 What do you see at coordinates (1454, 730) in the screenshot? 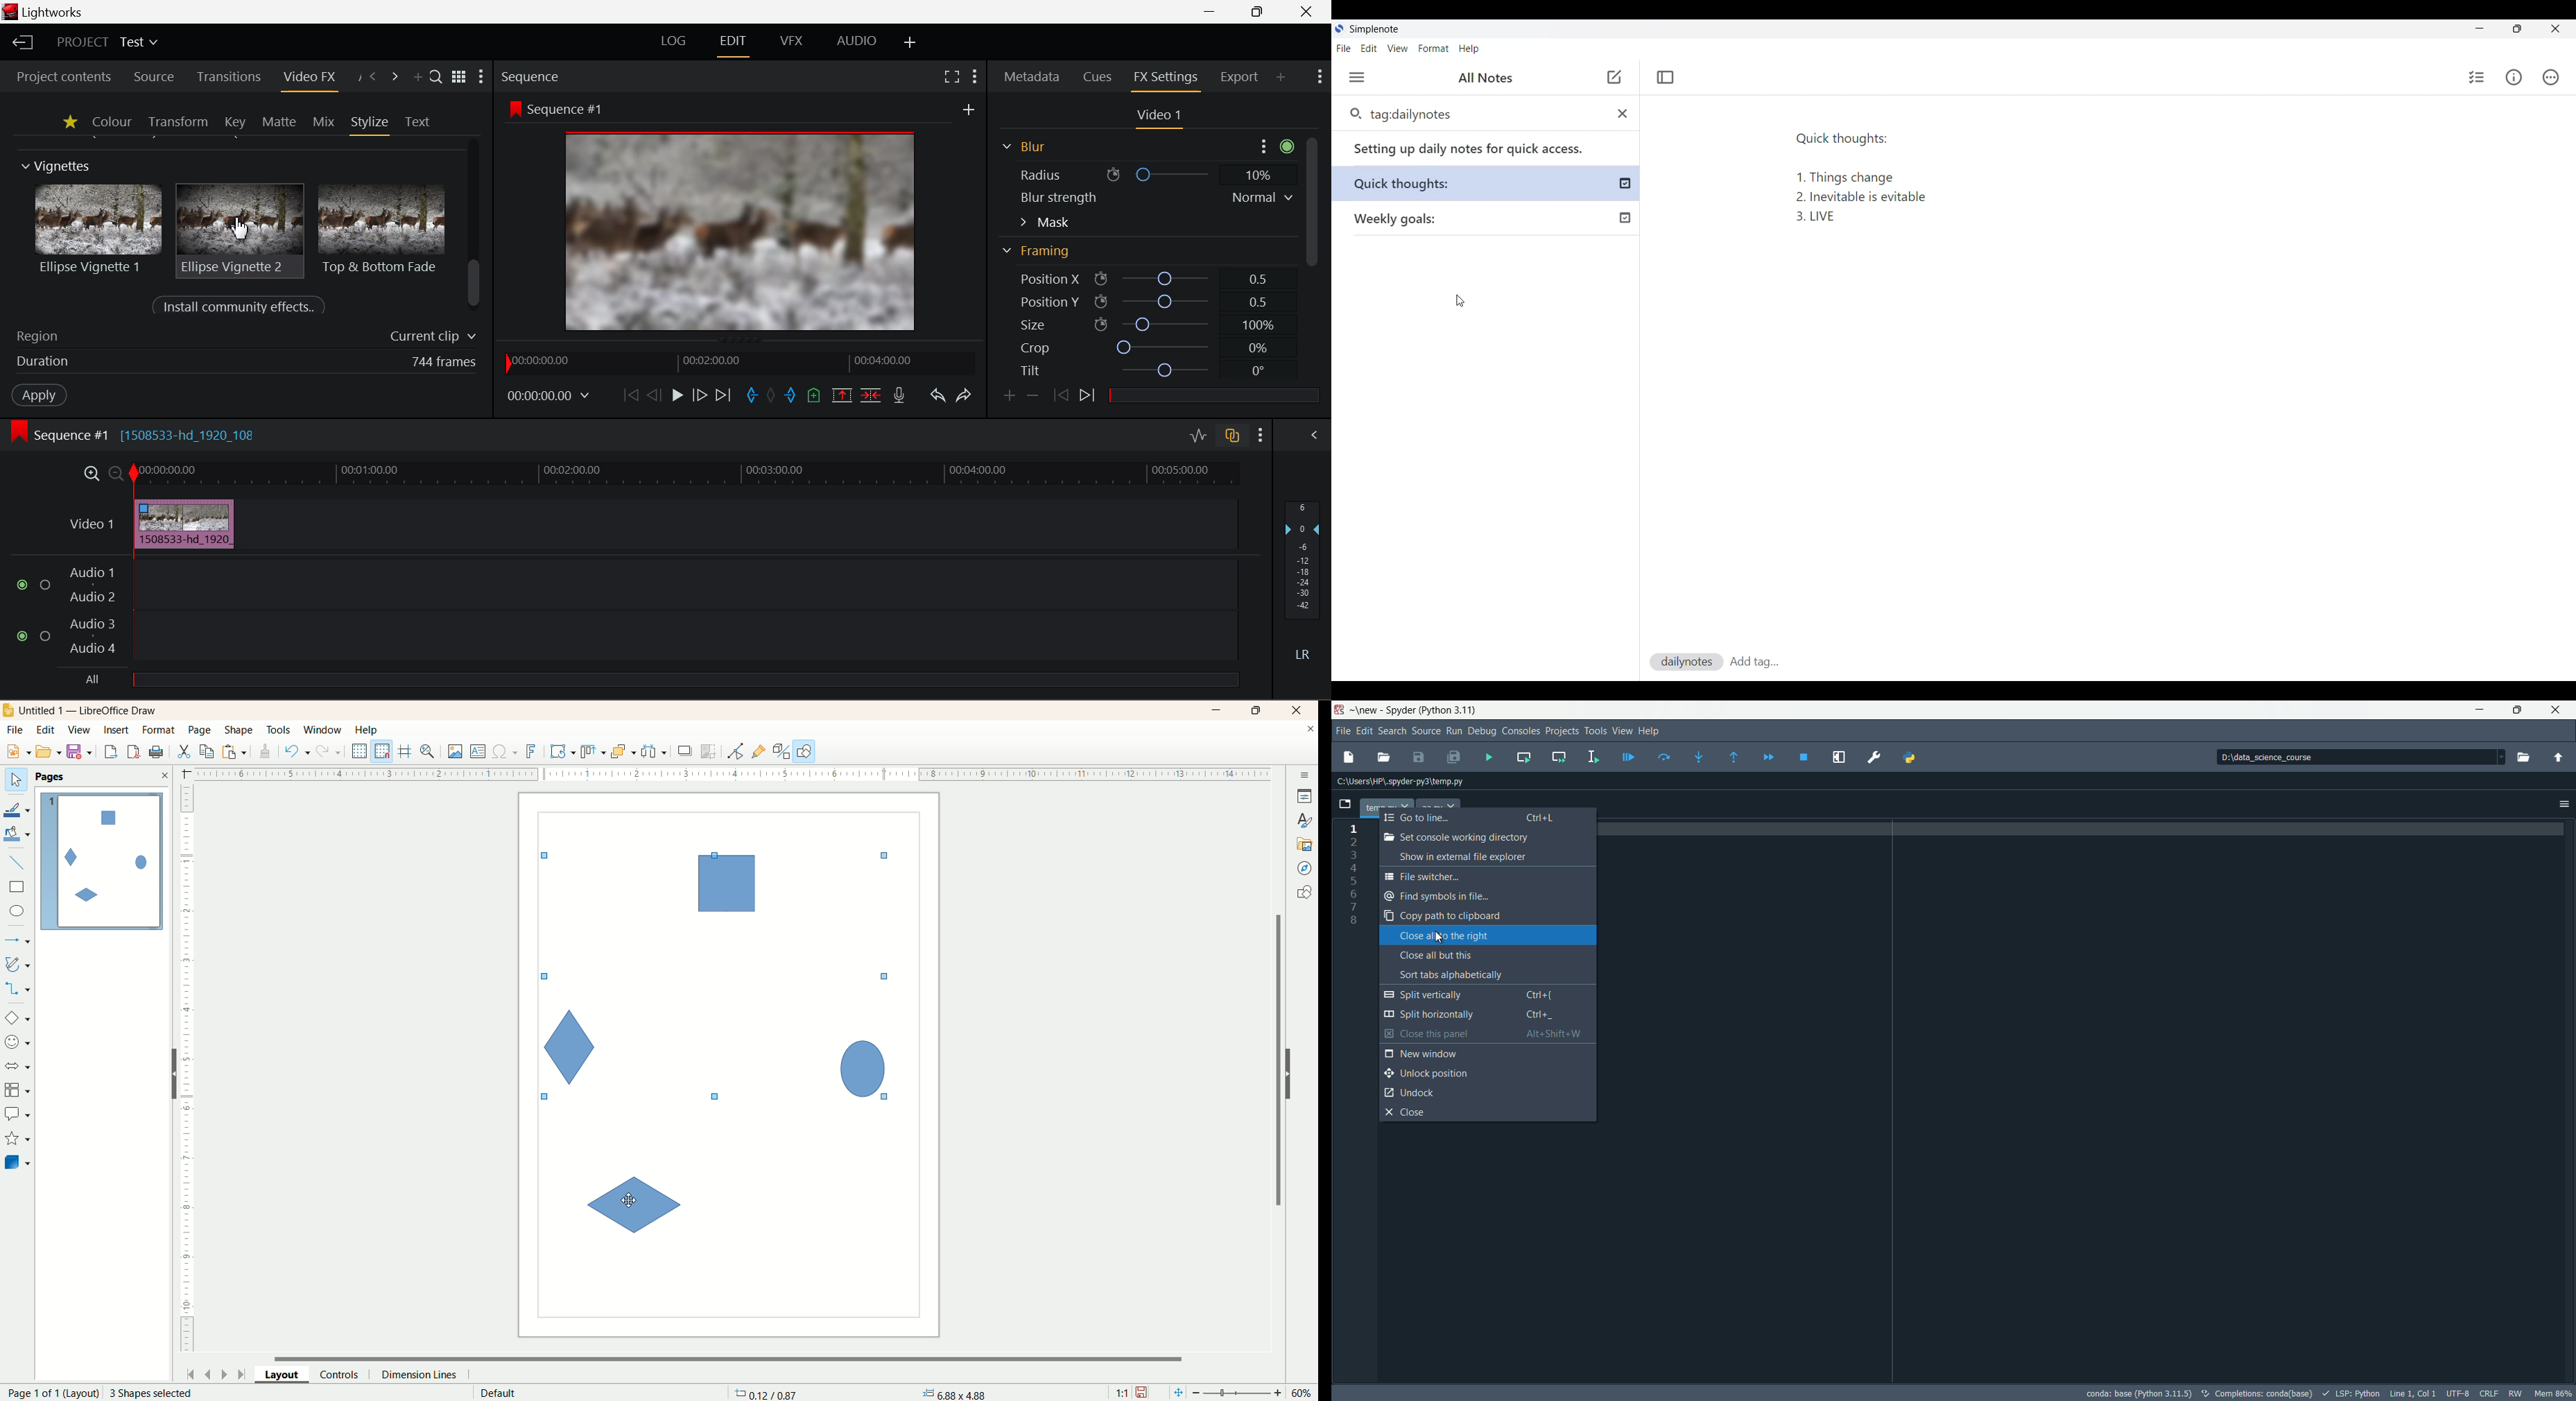
I see `run menu` at bounding box center [1454, 730].